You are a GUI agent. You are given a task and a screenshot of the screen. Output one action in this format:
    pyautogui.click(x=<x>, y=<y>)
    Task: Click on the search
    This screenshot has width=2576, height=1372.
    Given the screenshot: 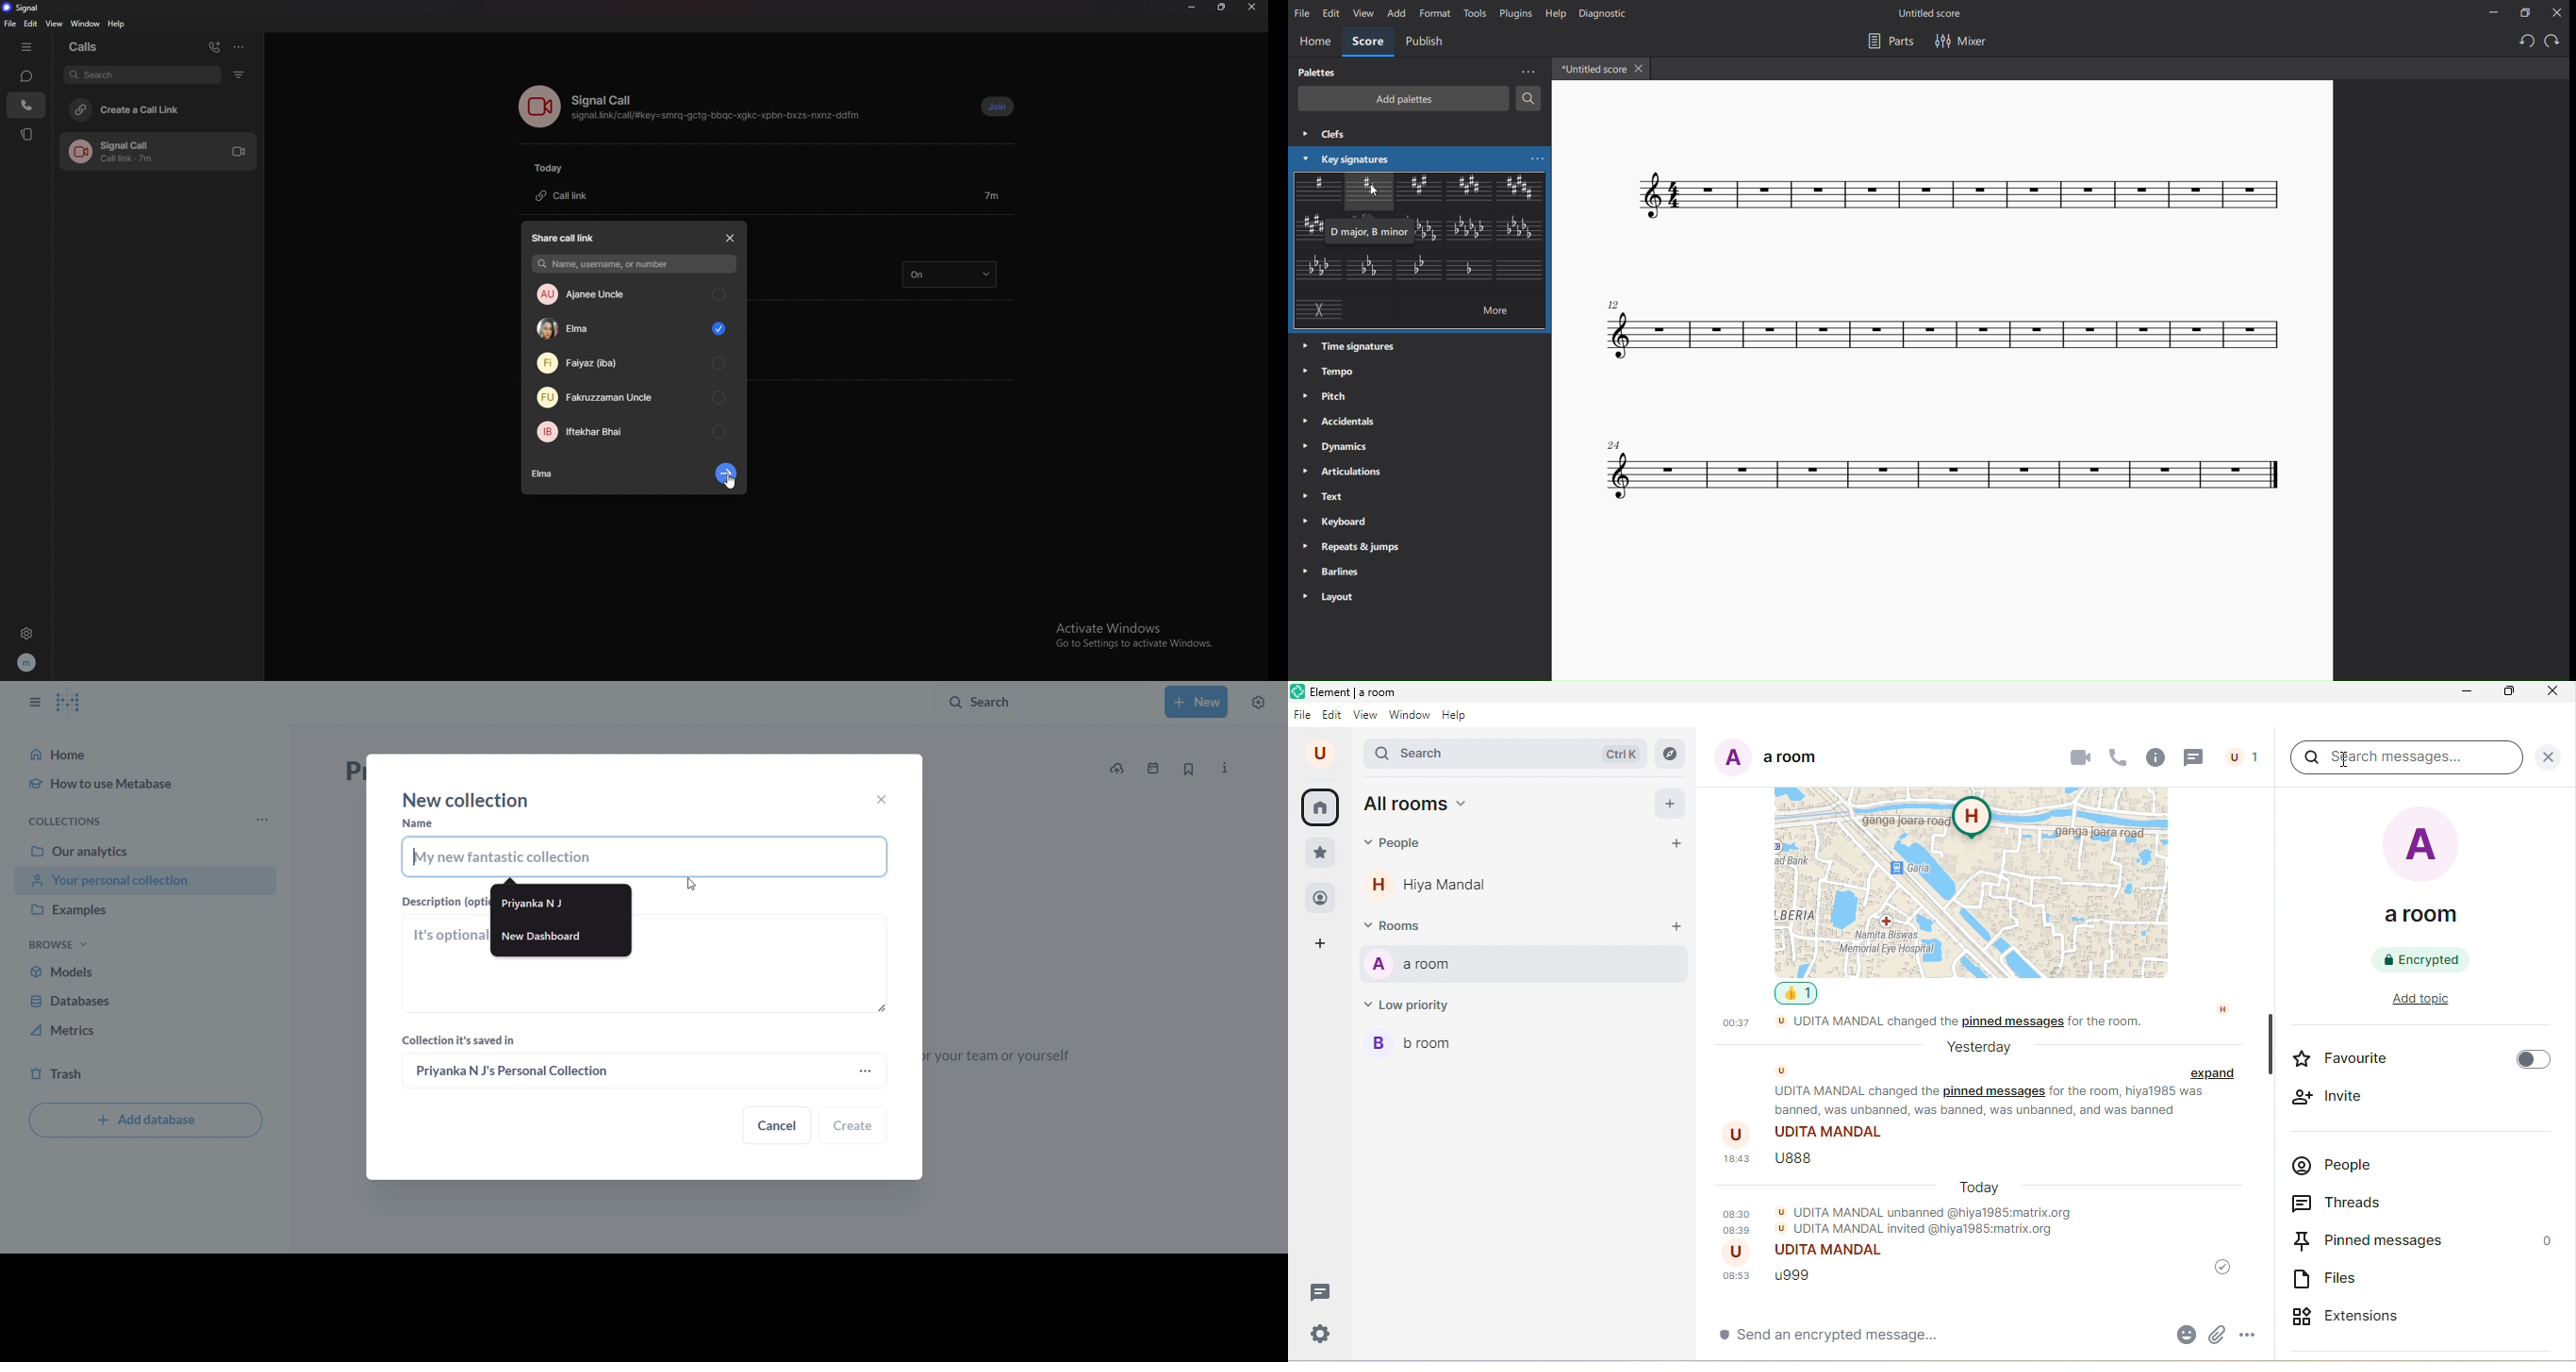 What is the action you would take?
    pyautogui.click(x=2405, y=761)
    